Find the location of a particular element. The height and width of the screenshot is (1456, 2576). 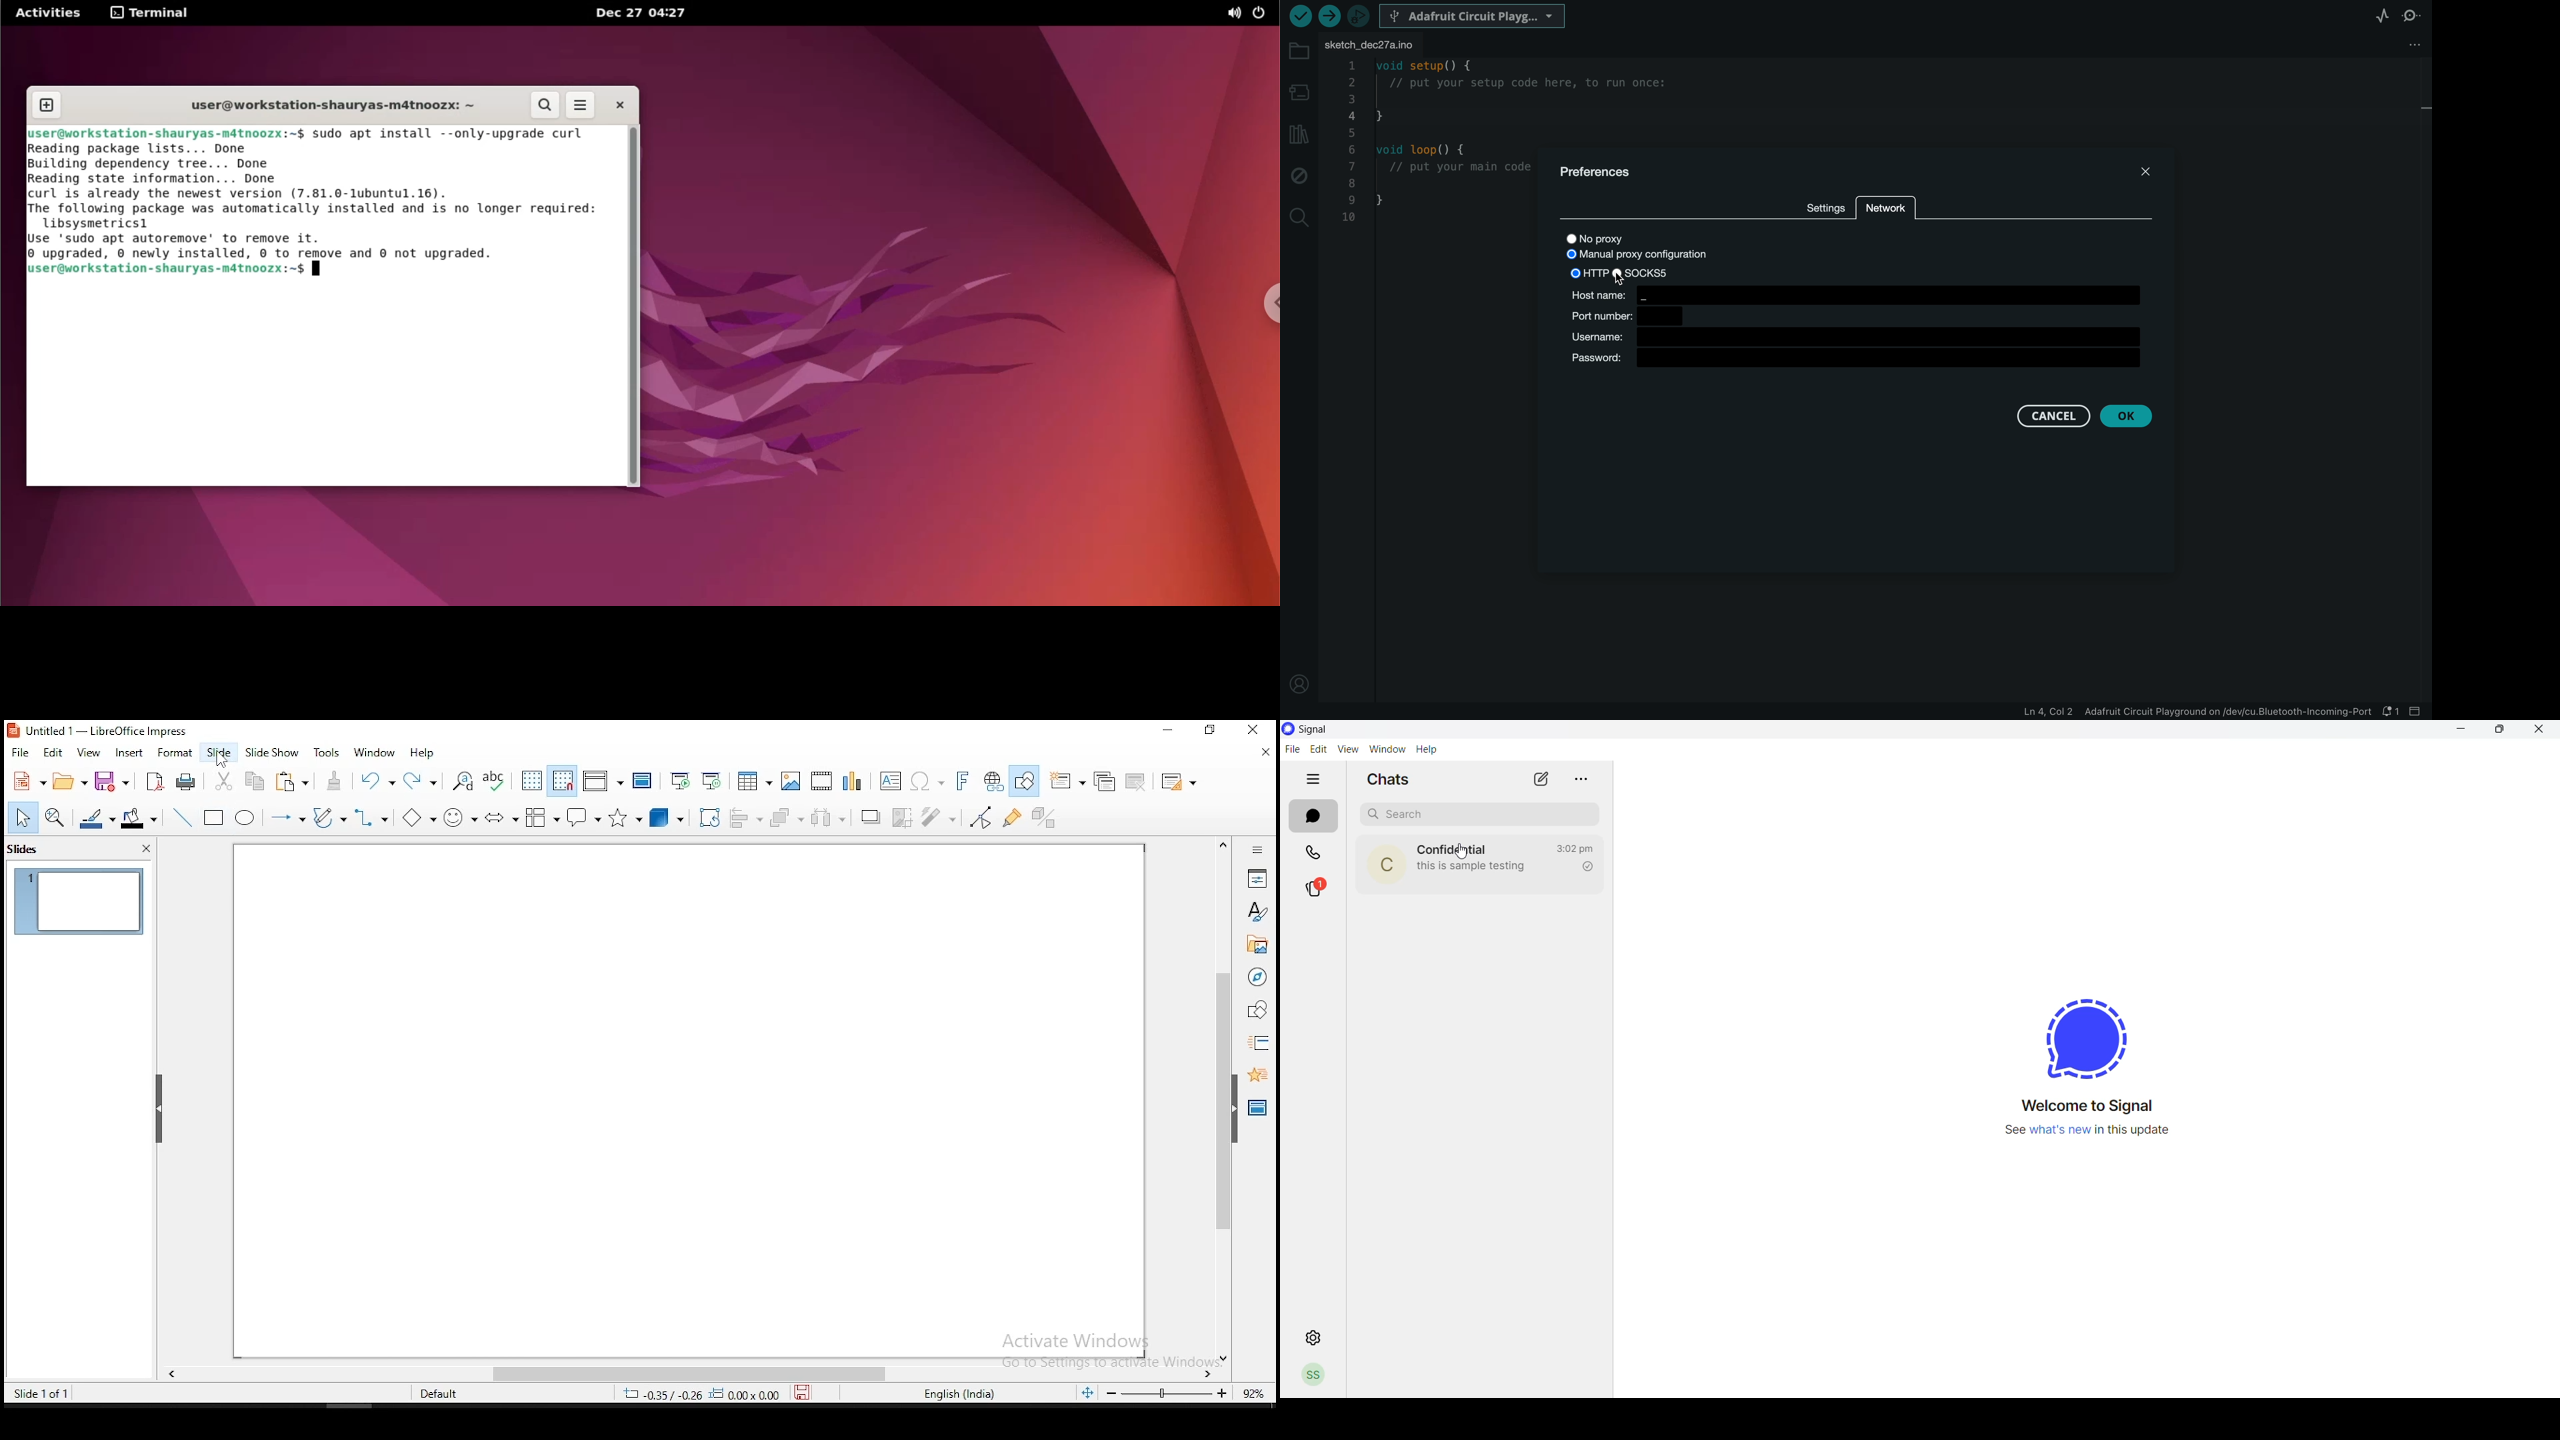

read recipient is located at coordinates (1589, 868).